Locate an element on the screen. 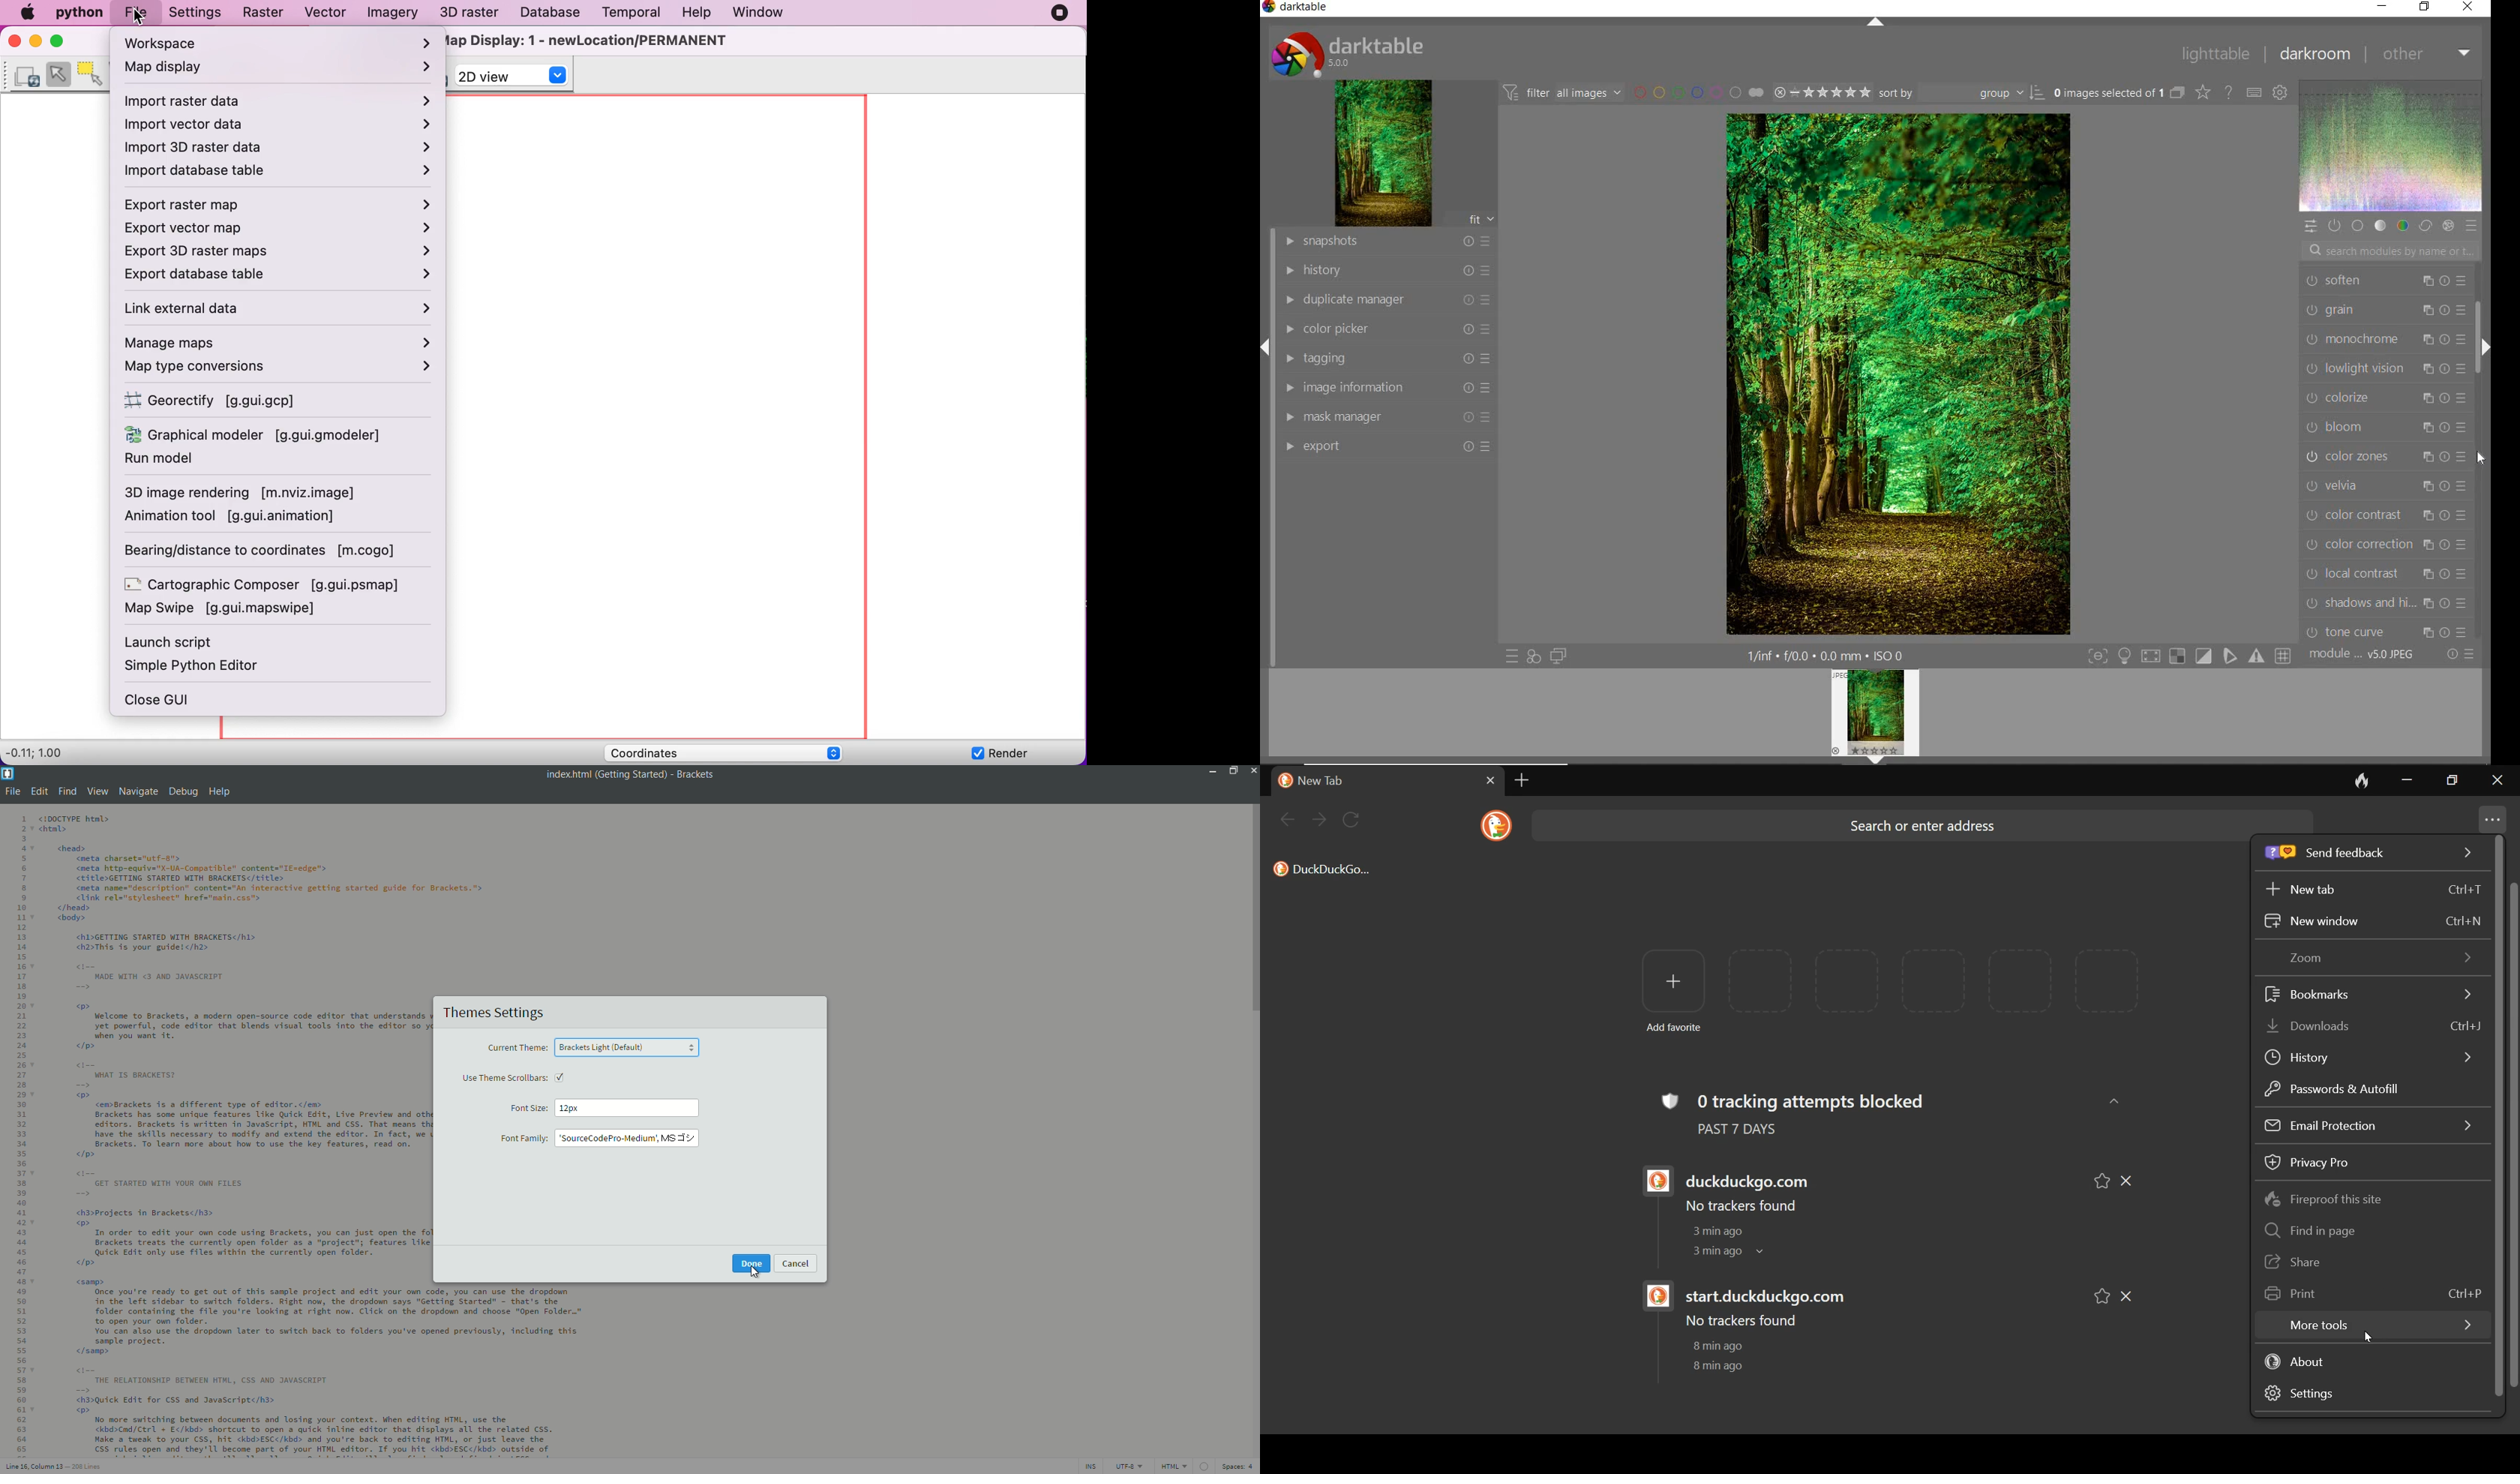 This screenshot has height=1484, width=2520. navigate menu is located at coordinates (137, 791).